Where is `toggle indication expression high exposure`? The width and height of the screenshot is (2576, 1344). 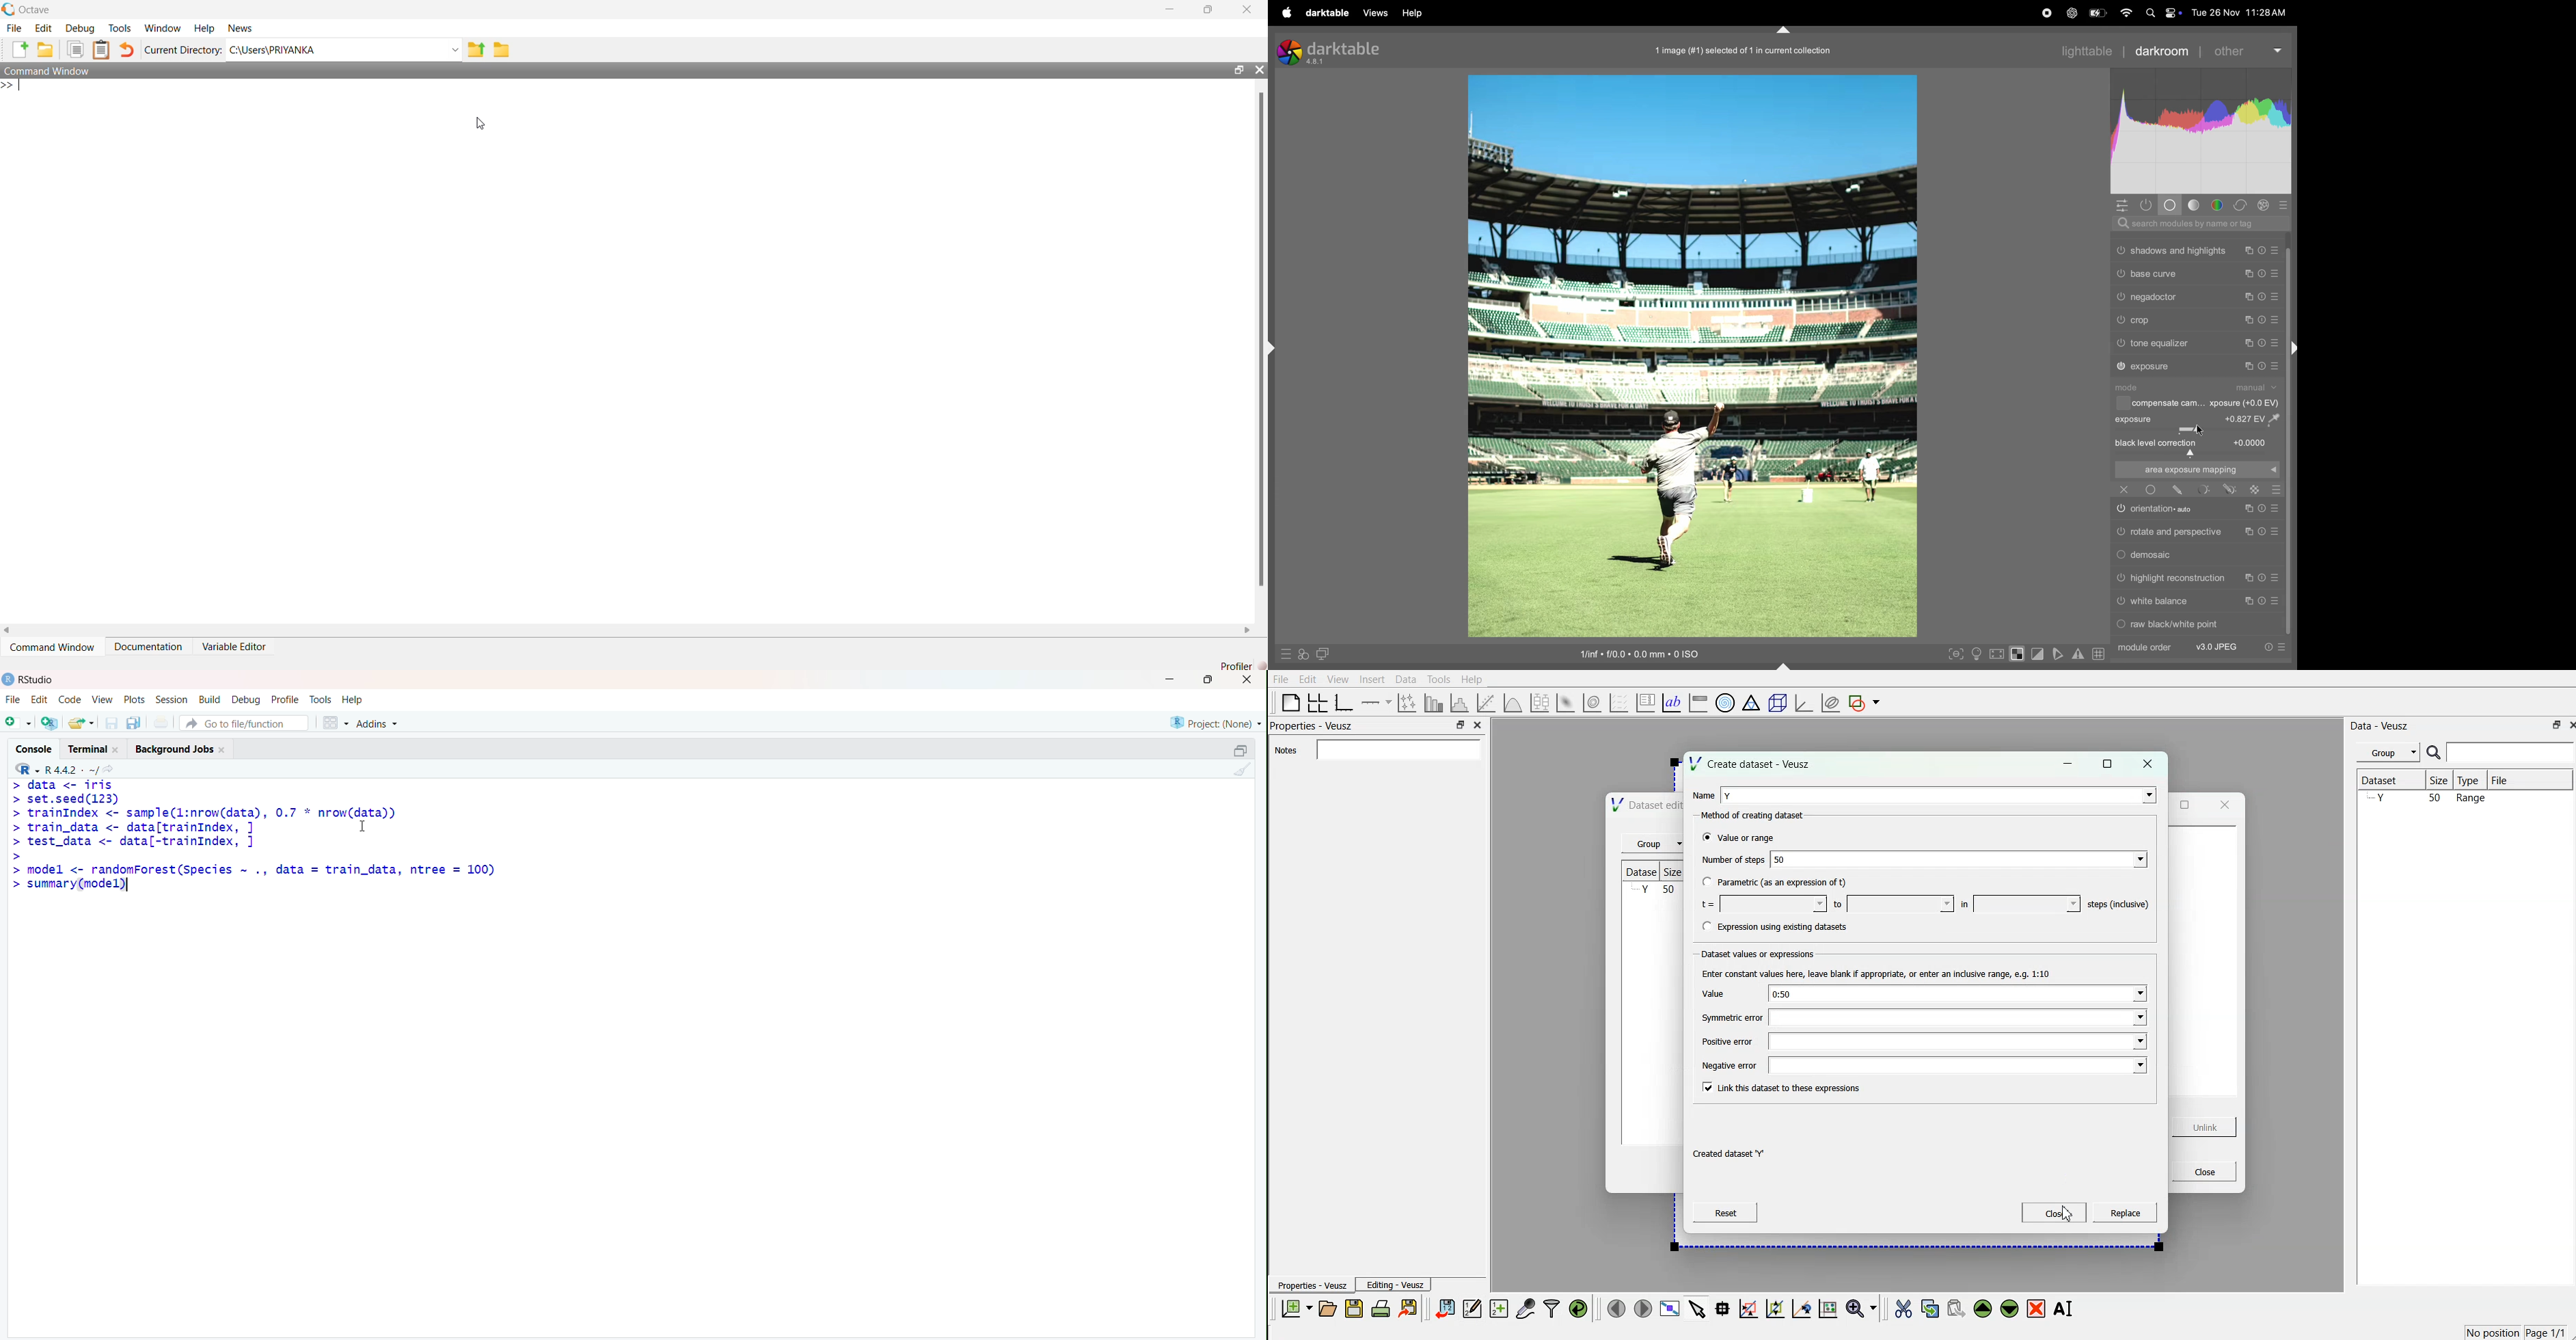 toggle indication expression high exposure is located at coordinates (2019, 654).